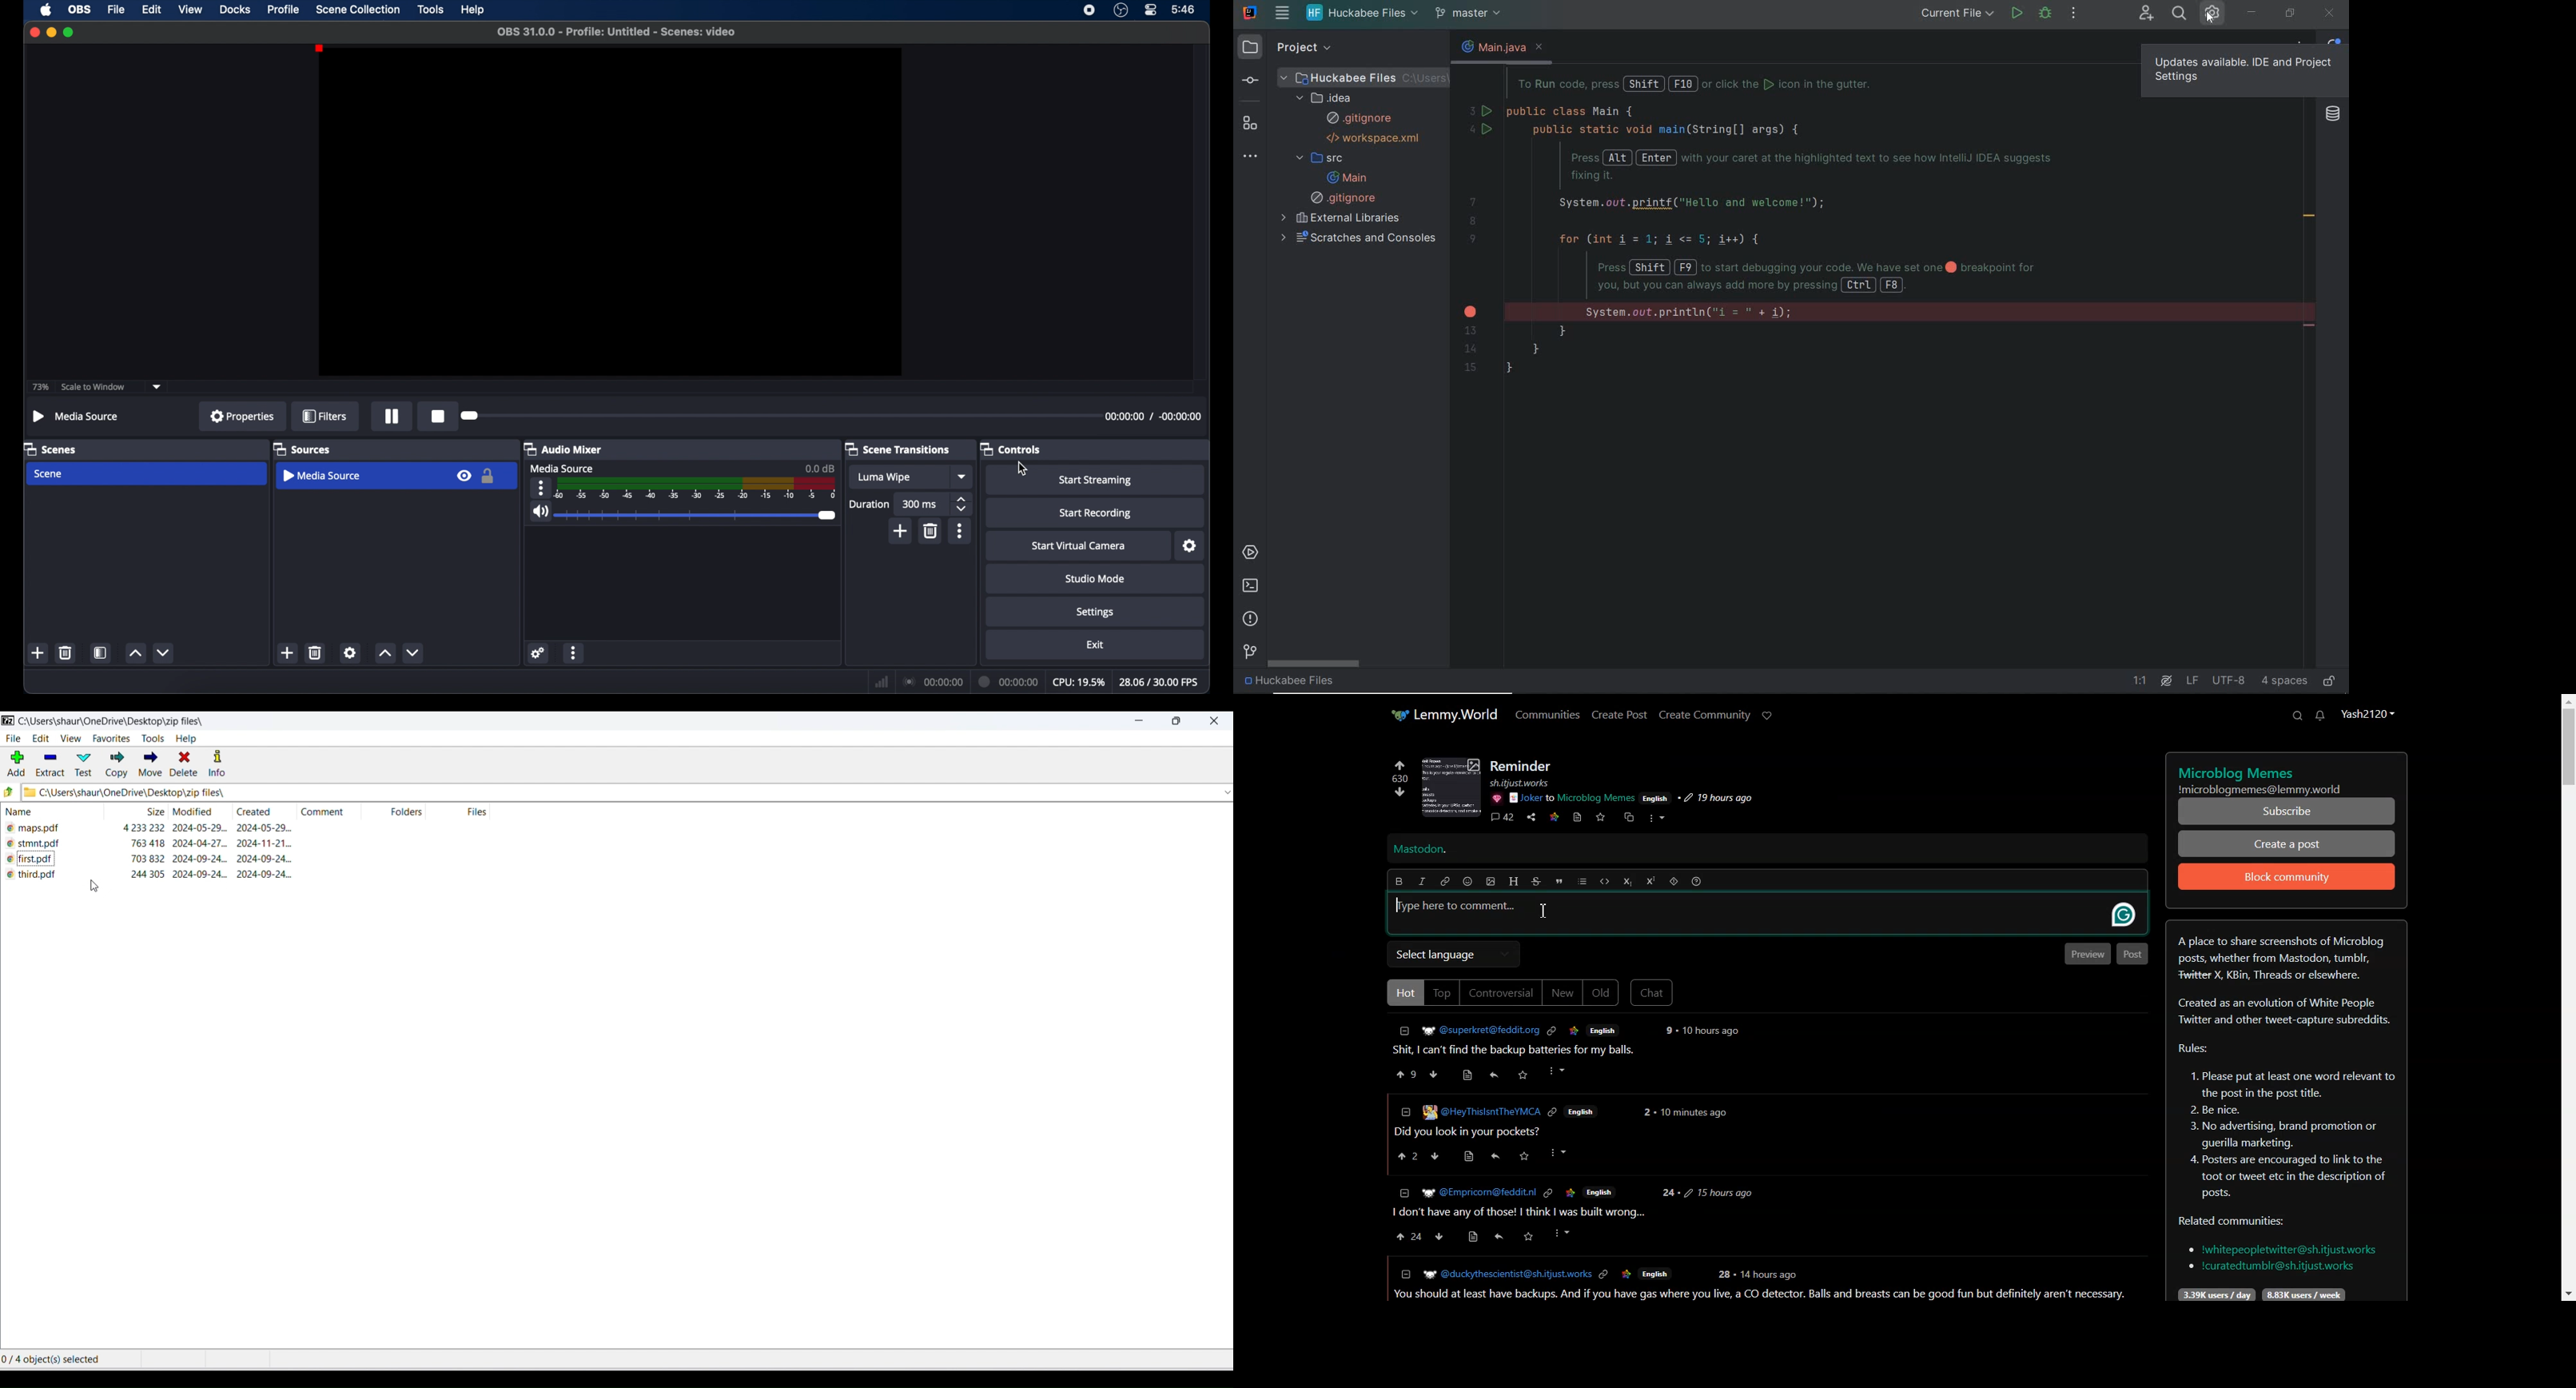 This screenshot has width=2576, height=1400. Describe the element at coordinates (121, 721) in the screenshot. I see `current folder path` at that location.